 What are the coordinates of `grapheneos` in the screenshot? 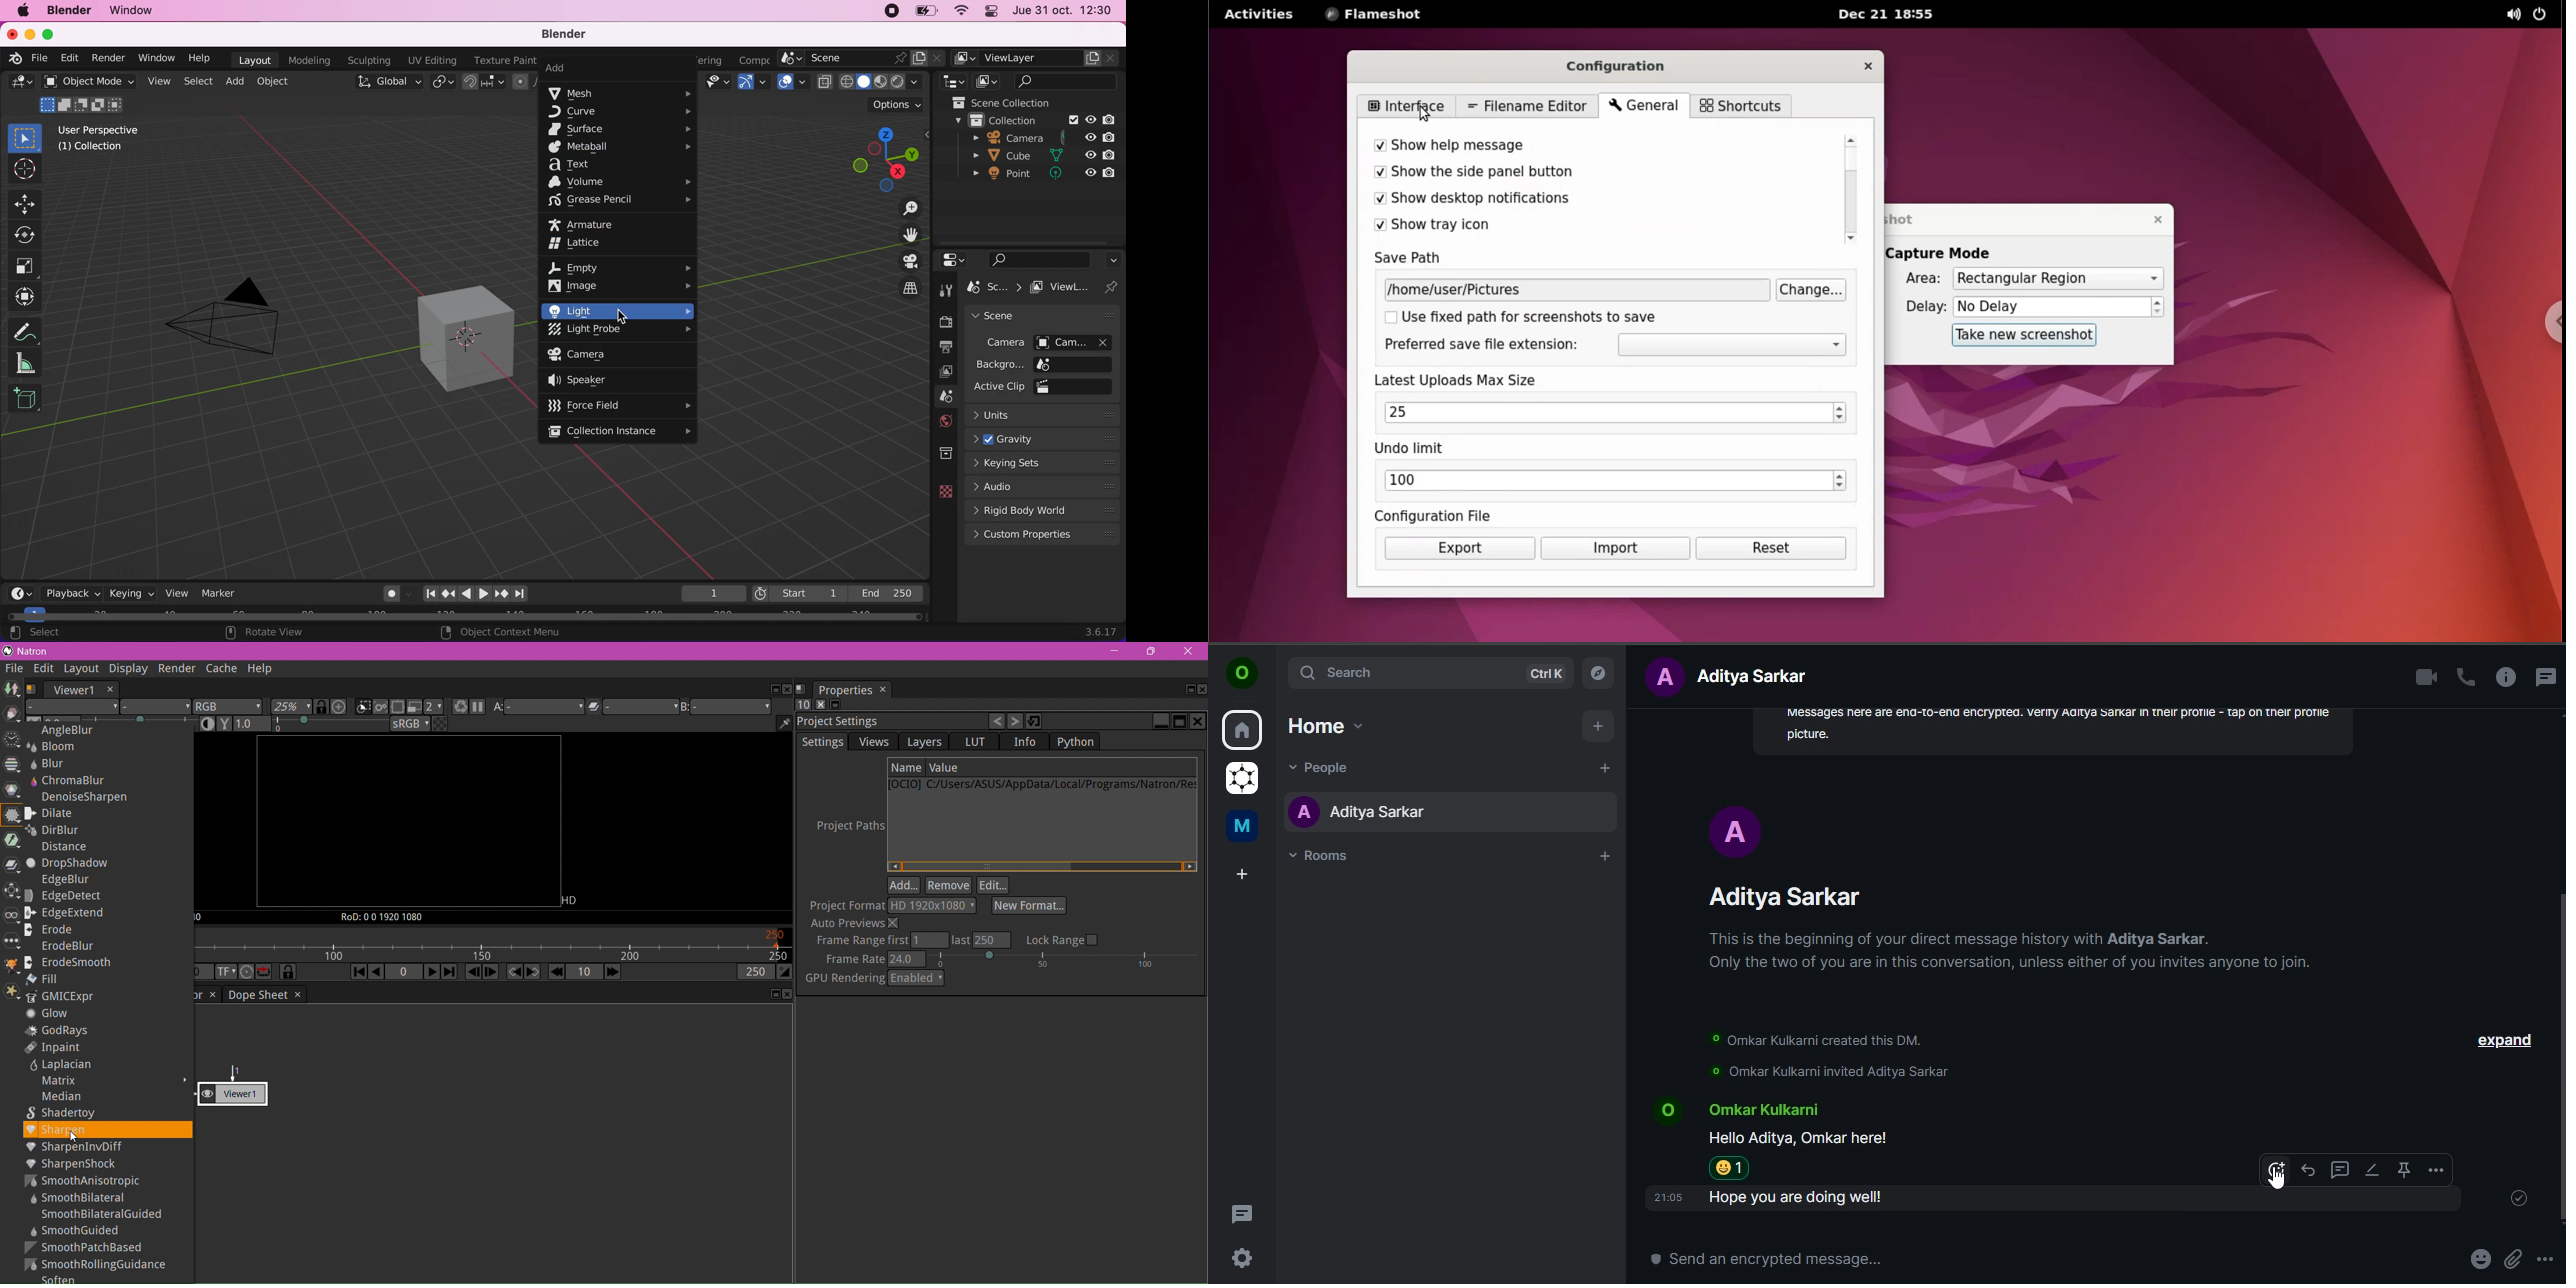 It's located at (1240, 779).